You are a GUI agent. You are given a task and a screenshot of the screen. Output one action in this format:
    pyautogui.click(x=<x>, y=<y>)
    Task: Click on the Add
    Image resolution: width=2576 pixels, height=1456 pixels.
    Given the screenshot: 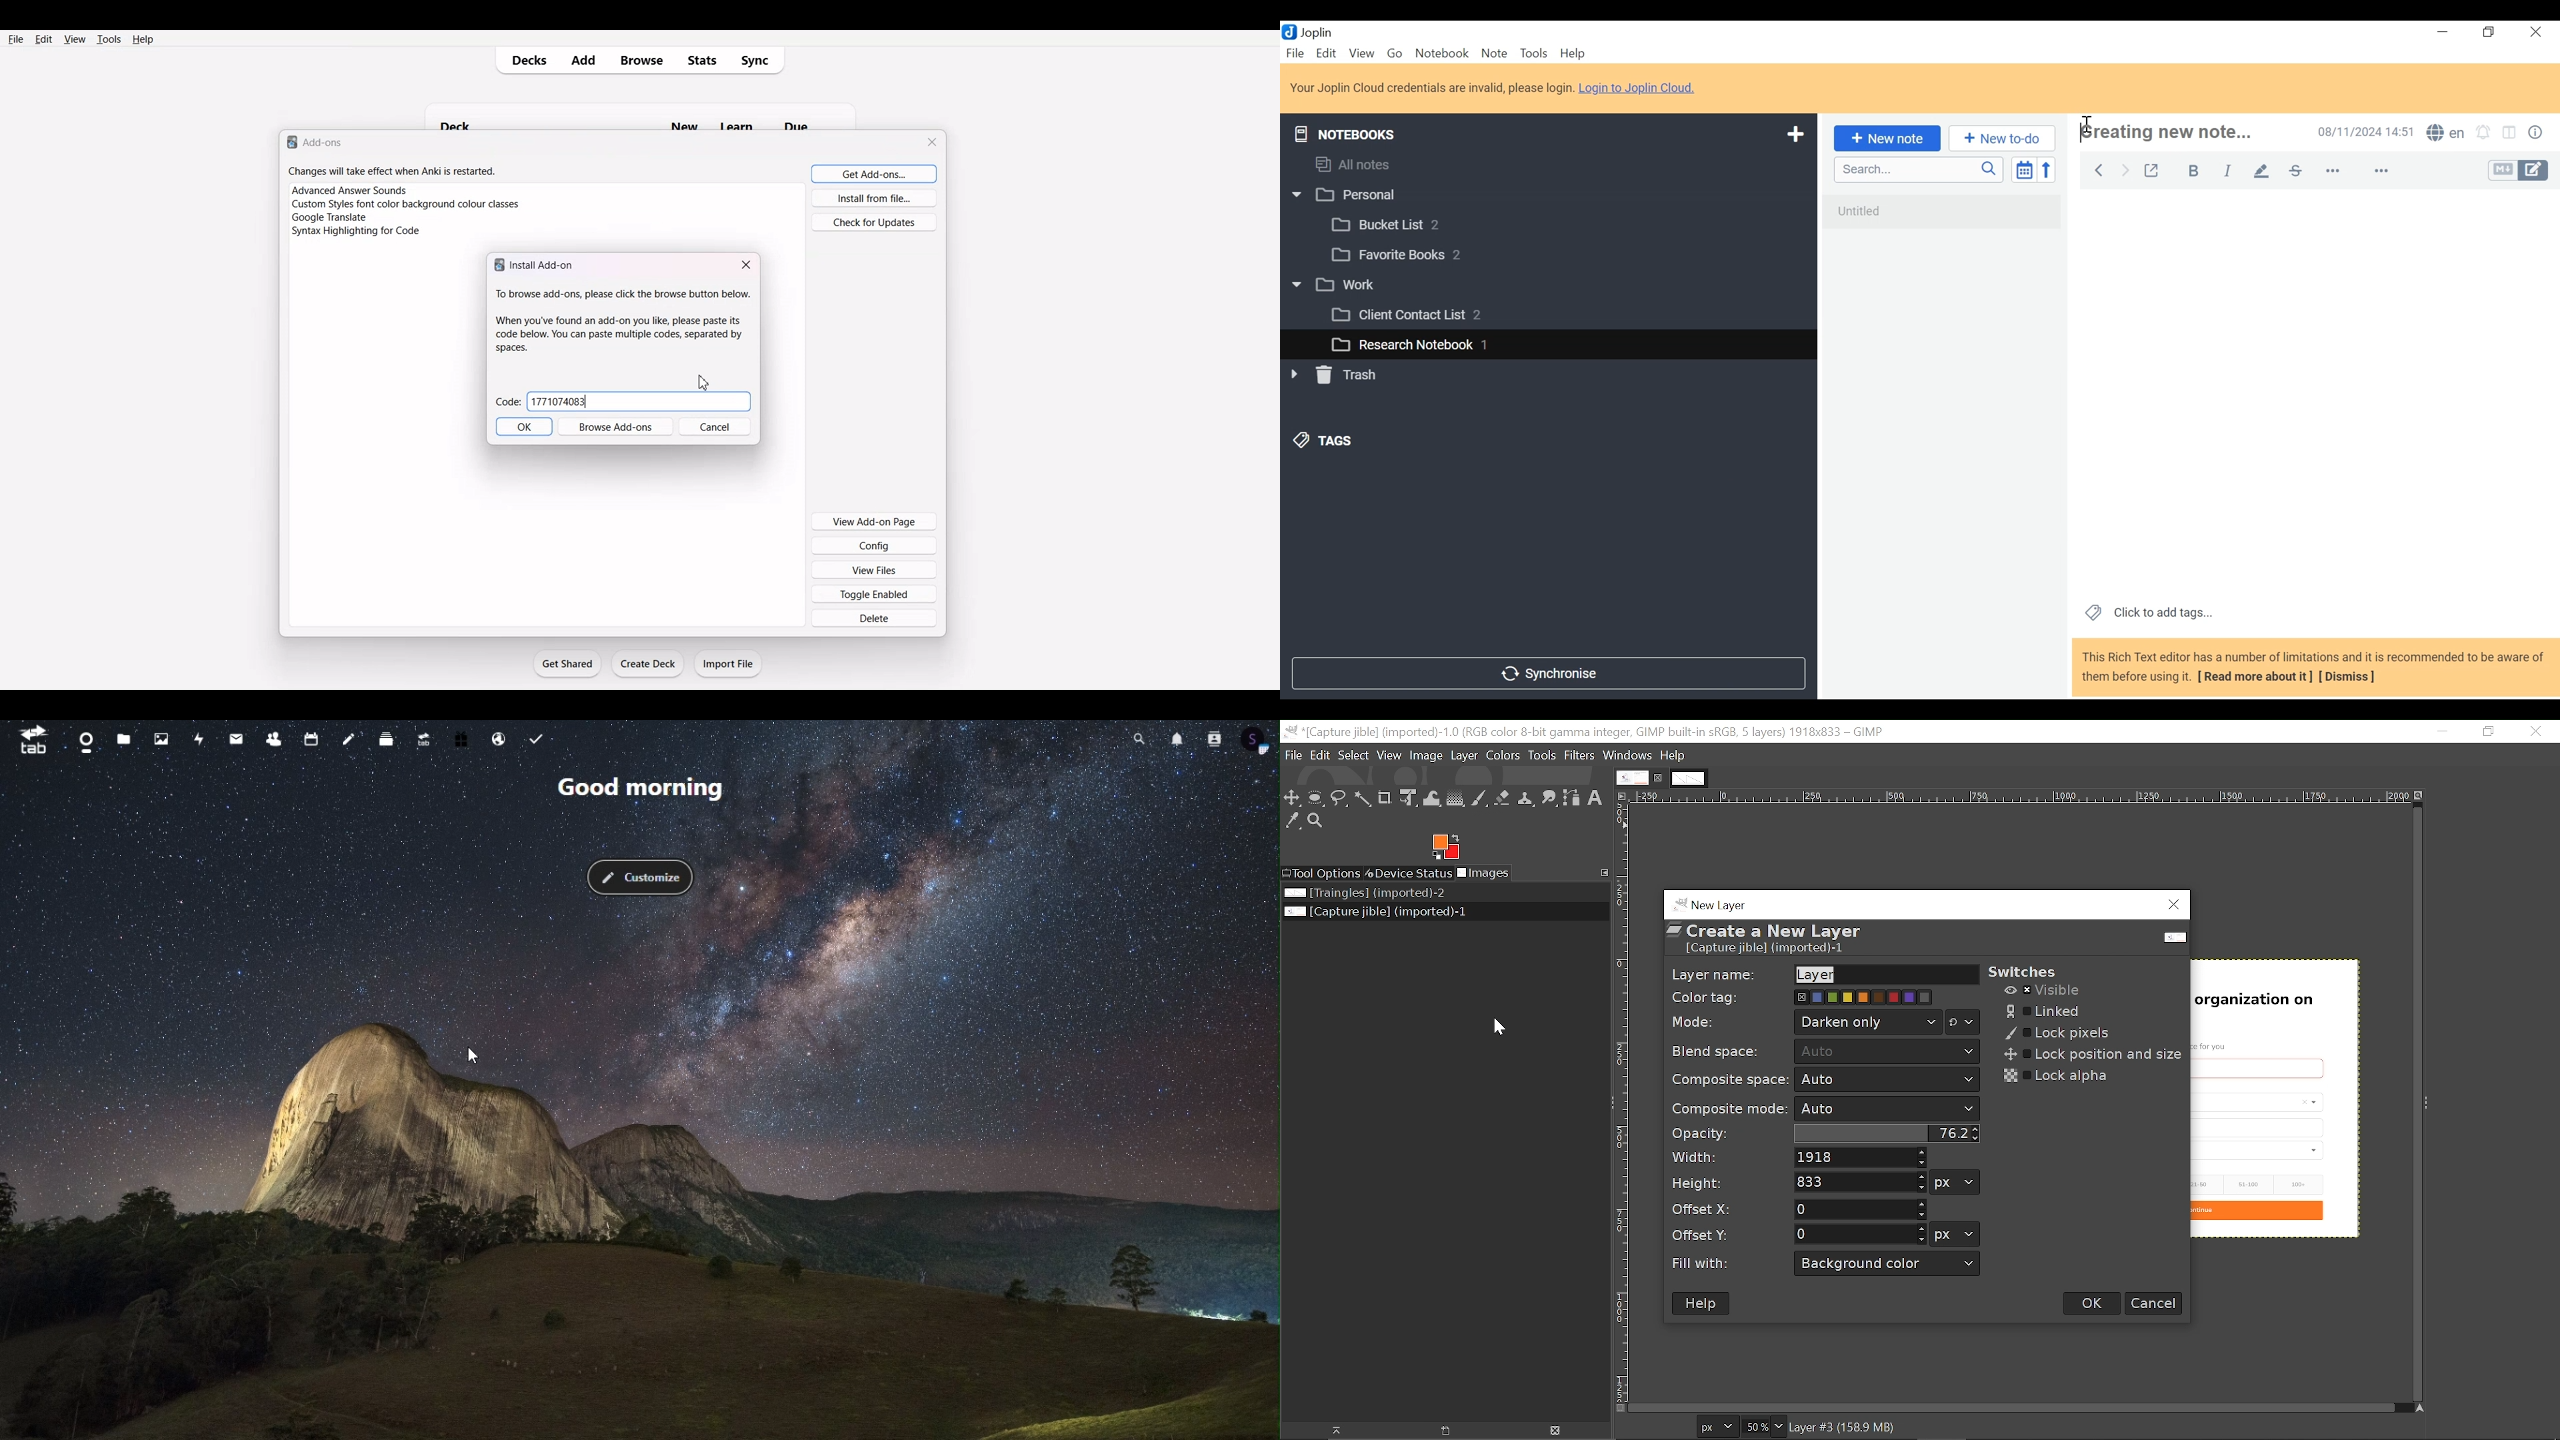 What is the action you would take?
    pyautogui.click(x=587, y=60)
    